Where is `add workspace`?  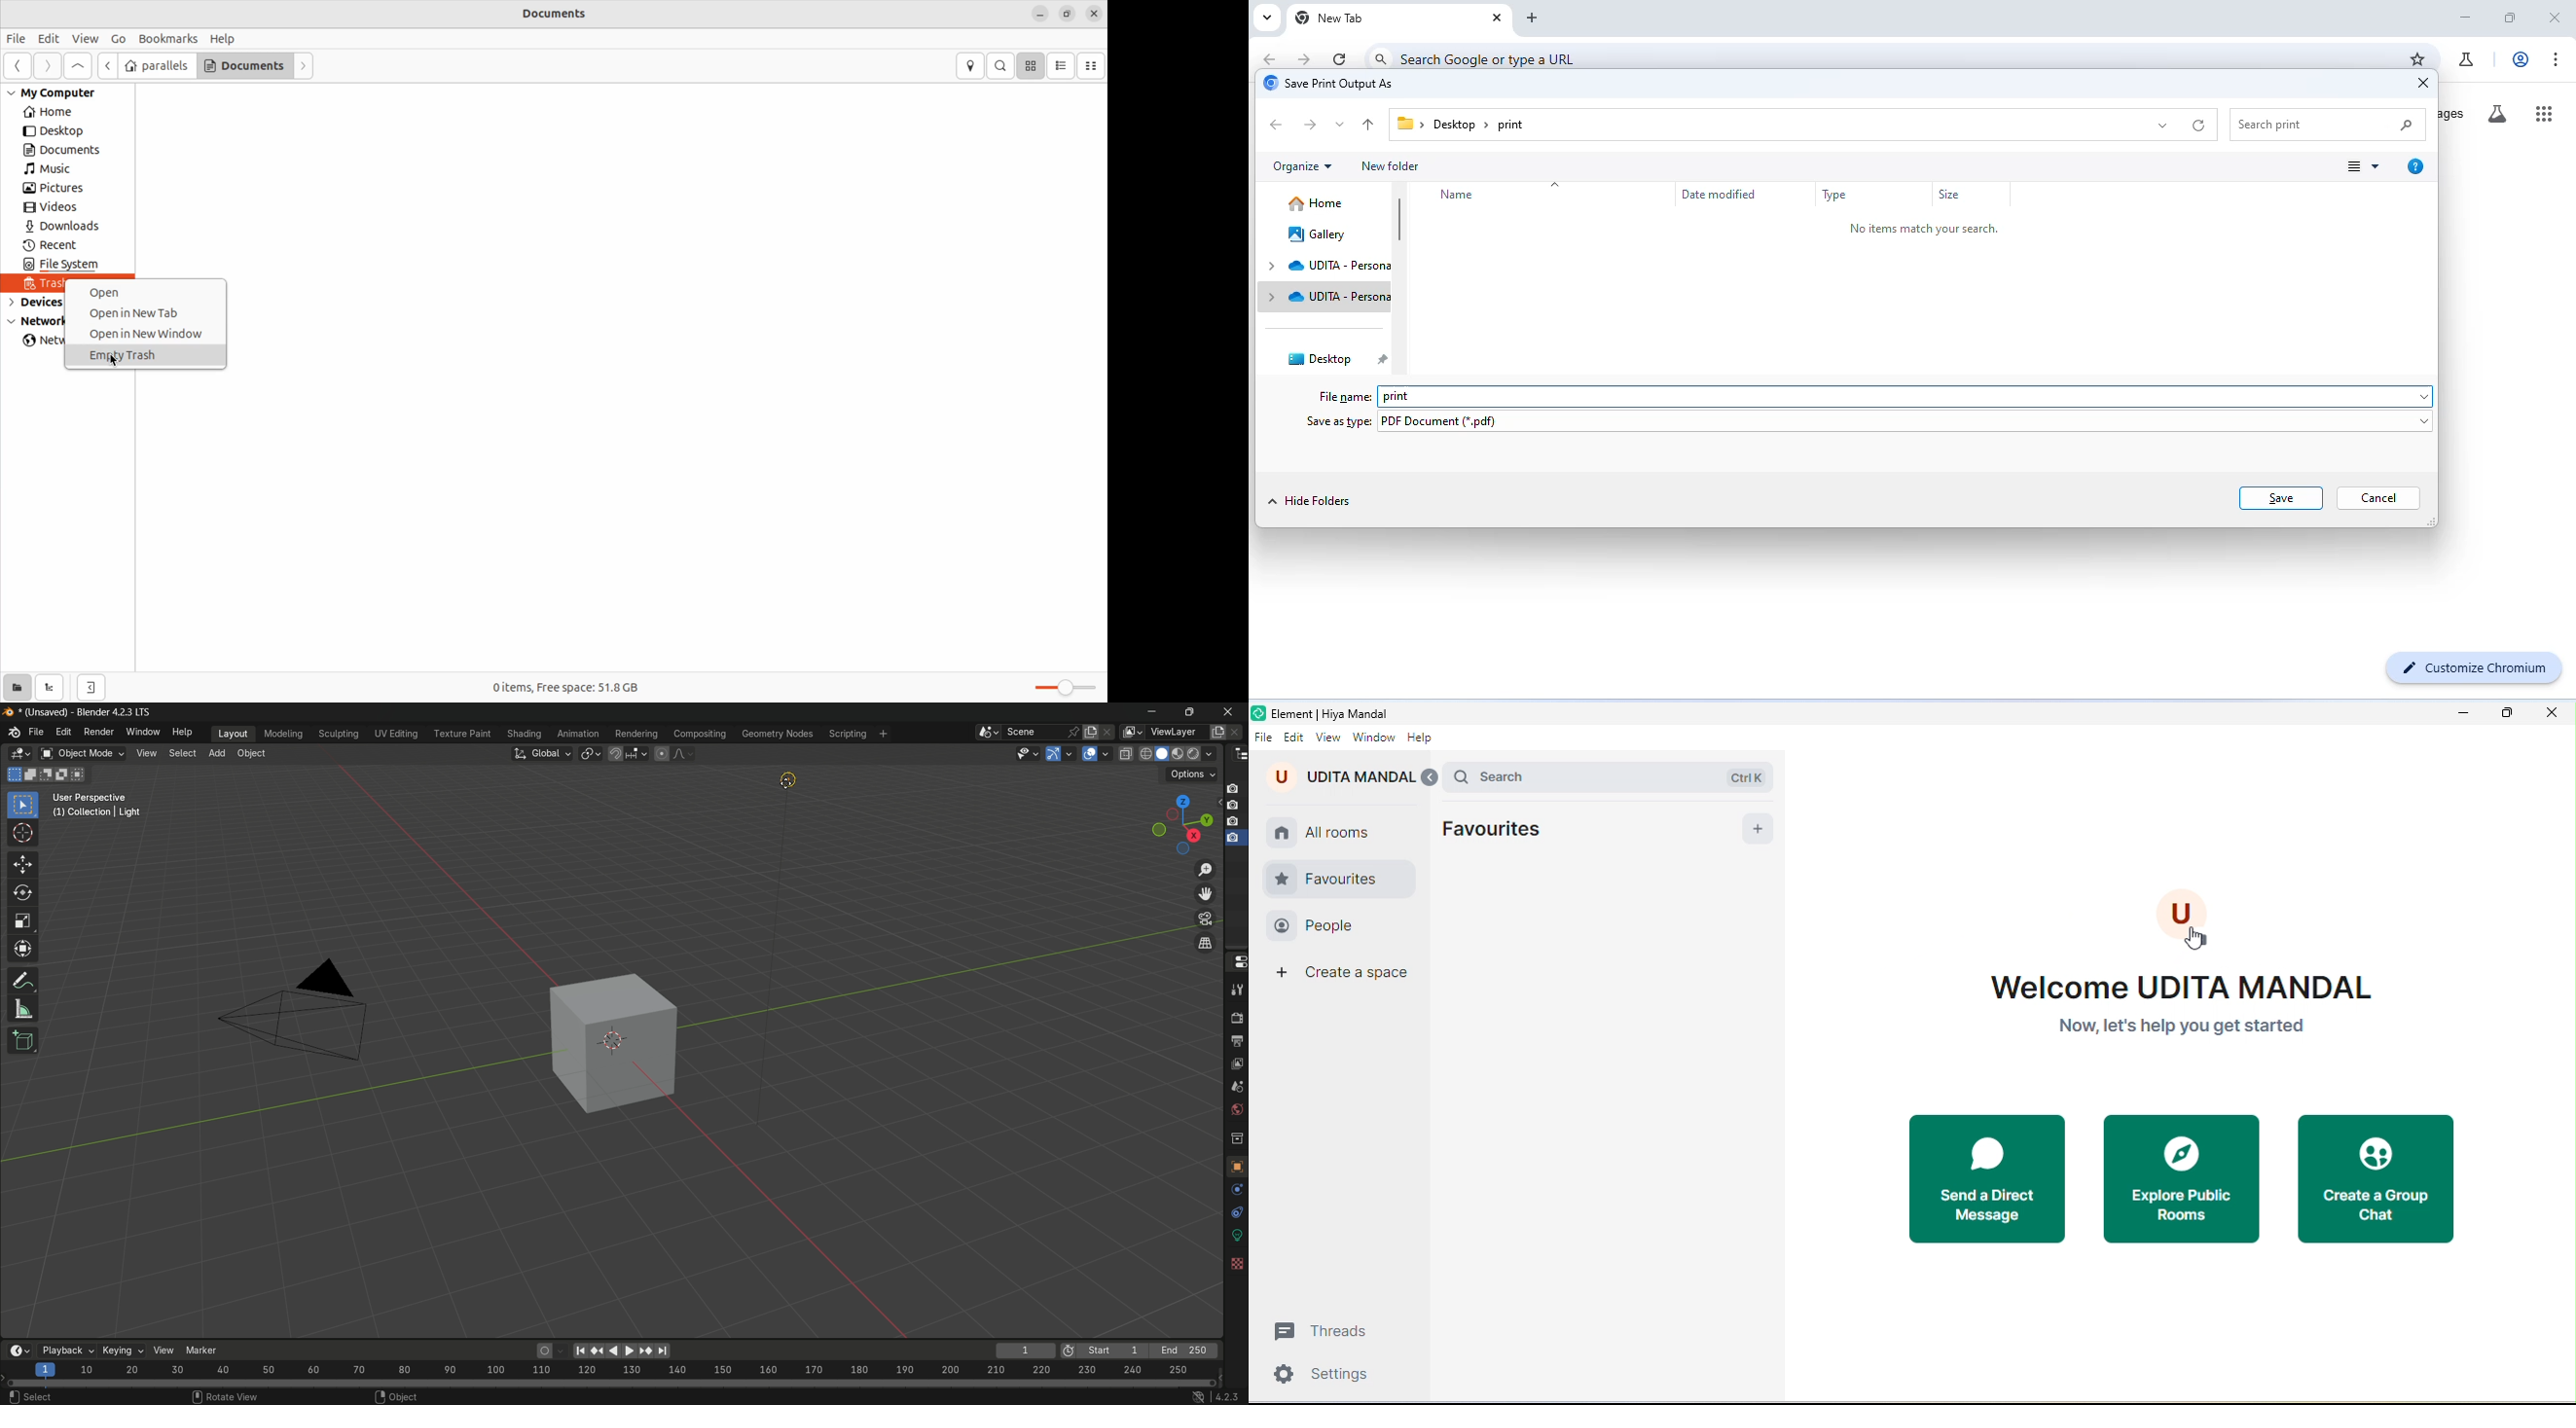 add workspace is located at coordinates (884, 734).